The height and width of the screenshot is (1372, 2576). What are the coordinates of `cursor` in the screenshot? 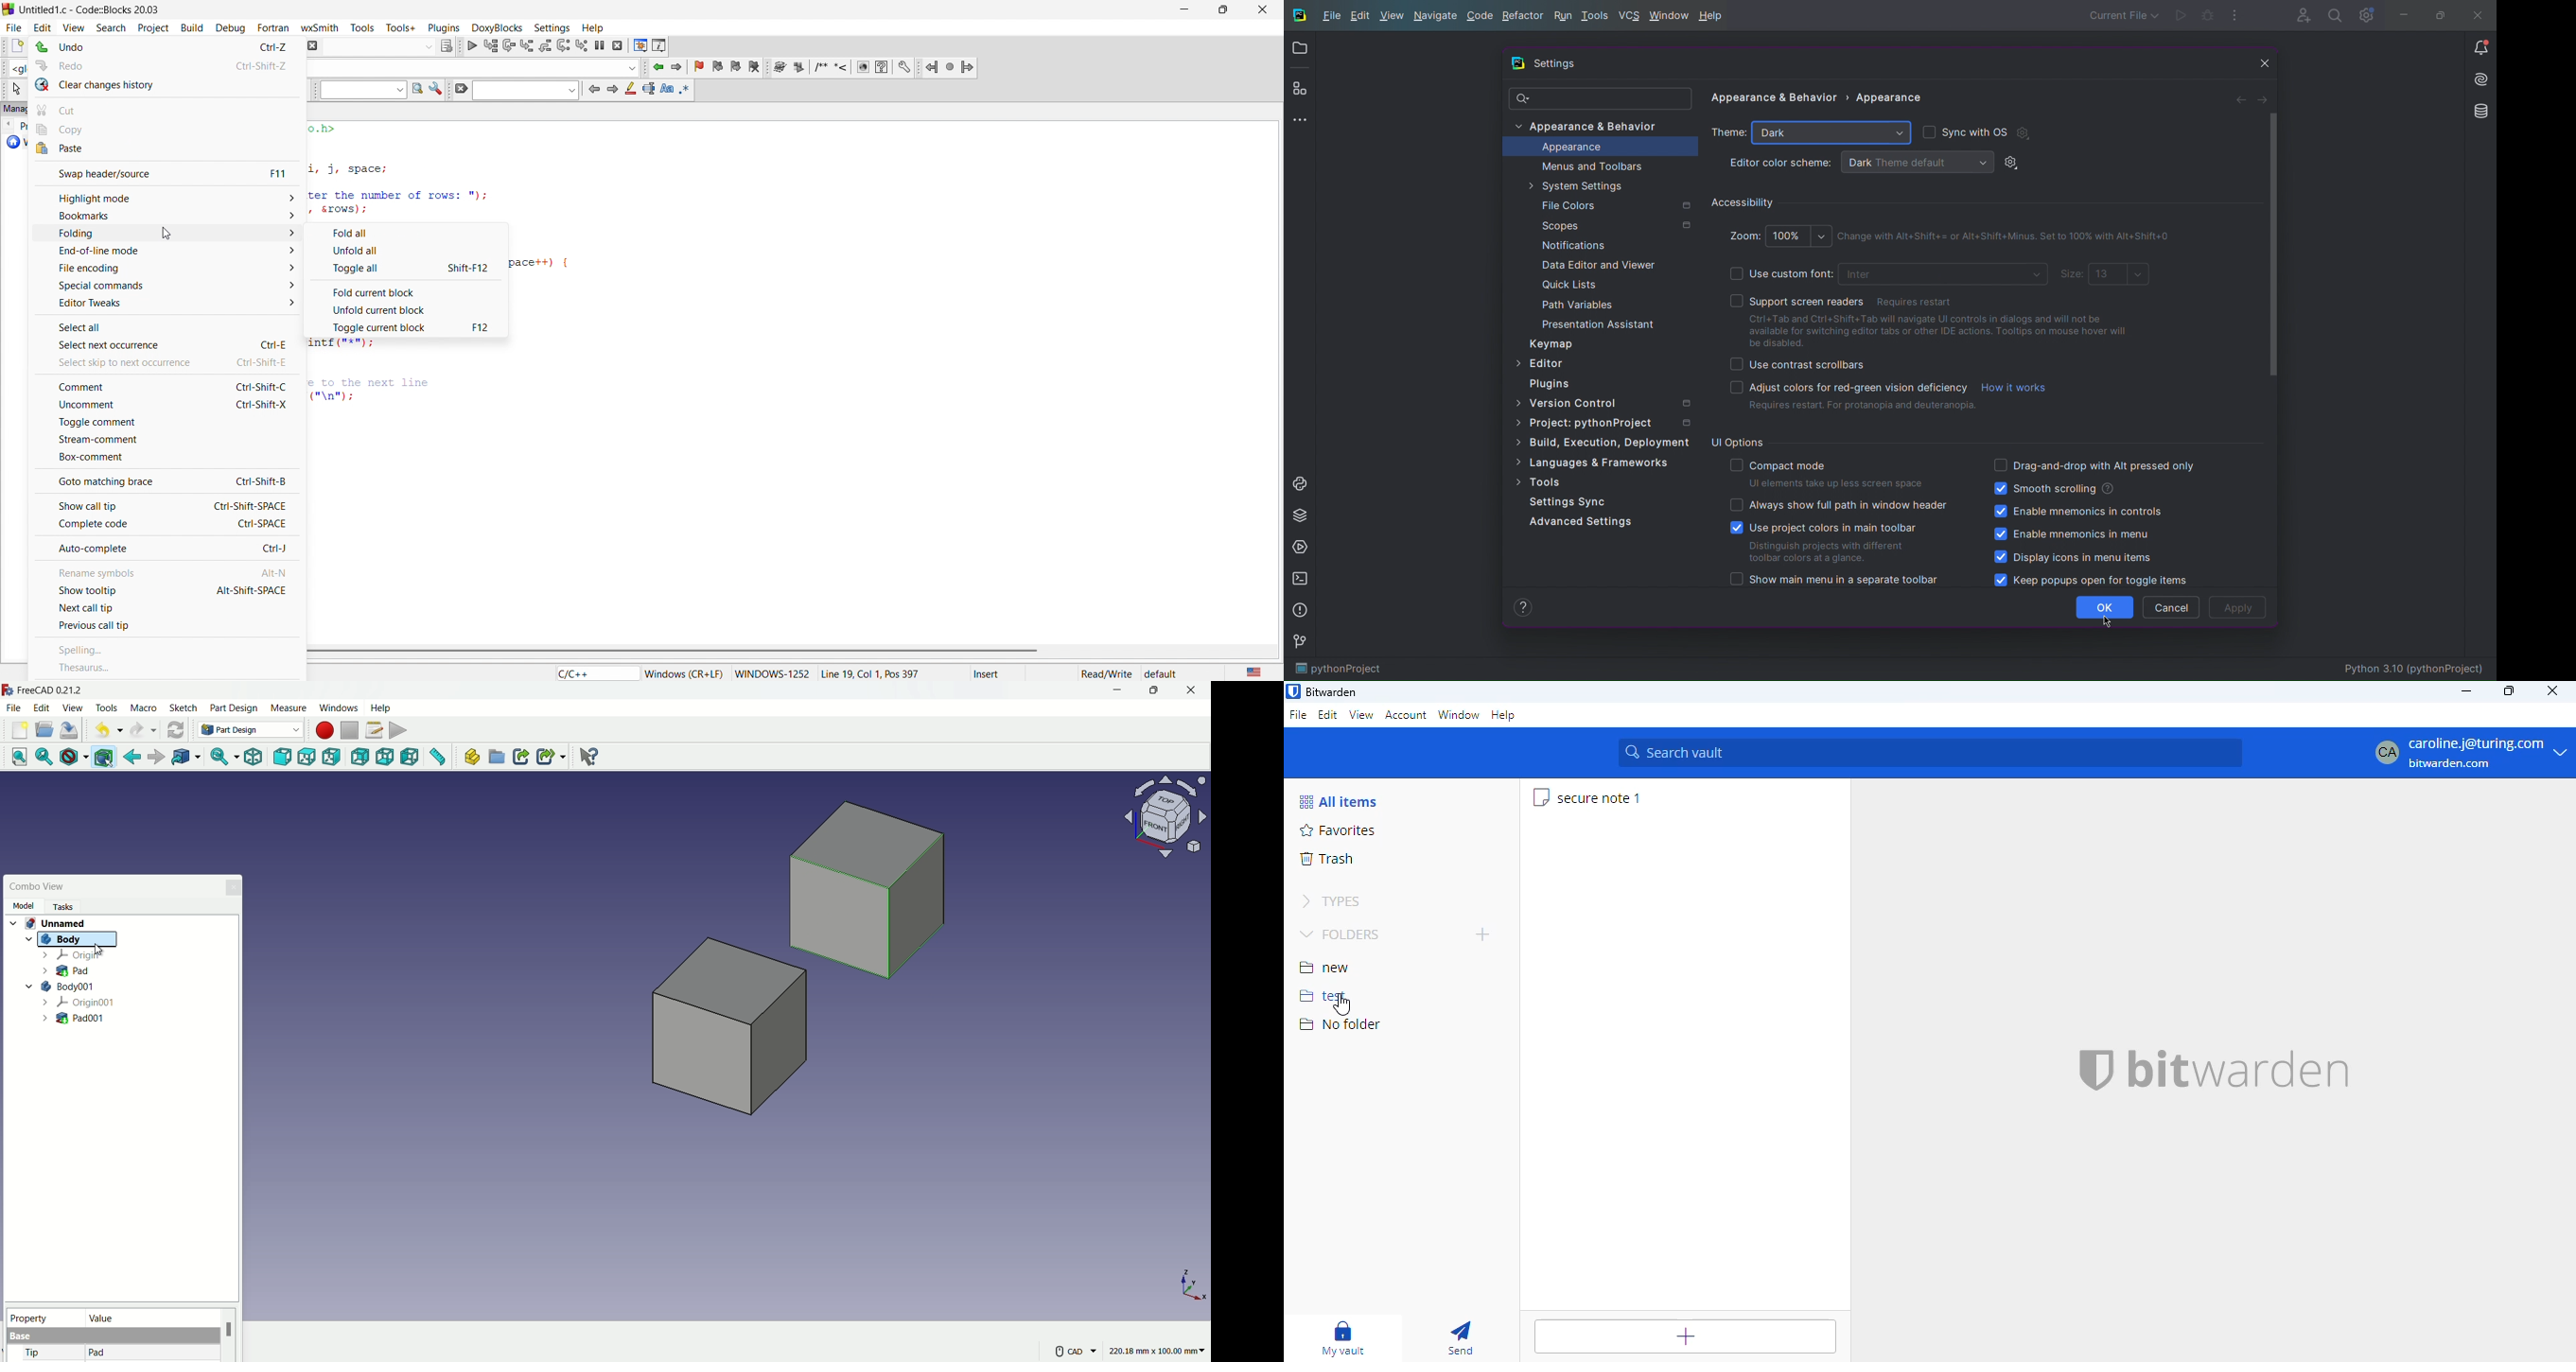 It's located at (98, 950).